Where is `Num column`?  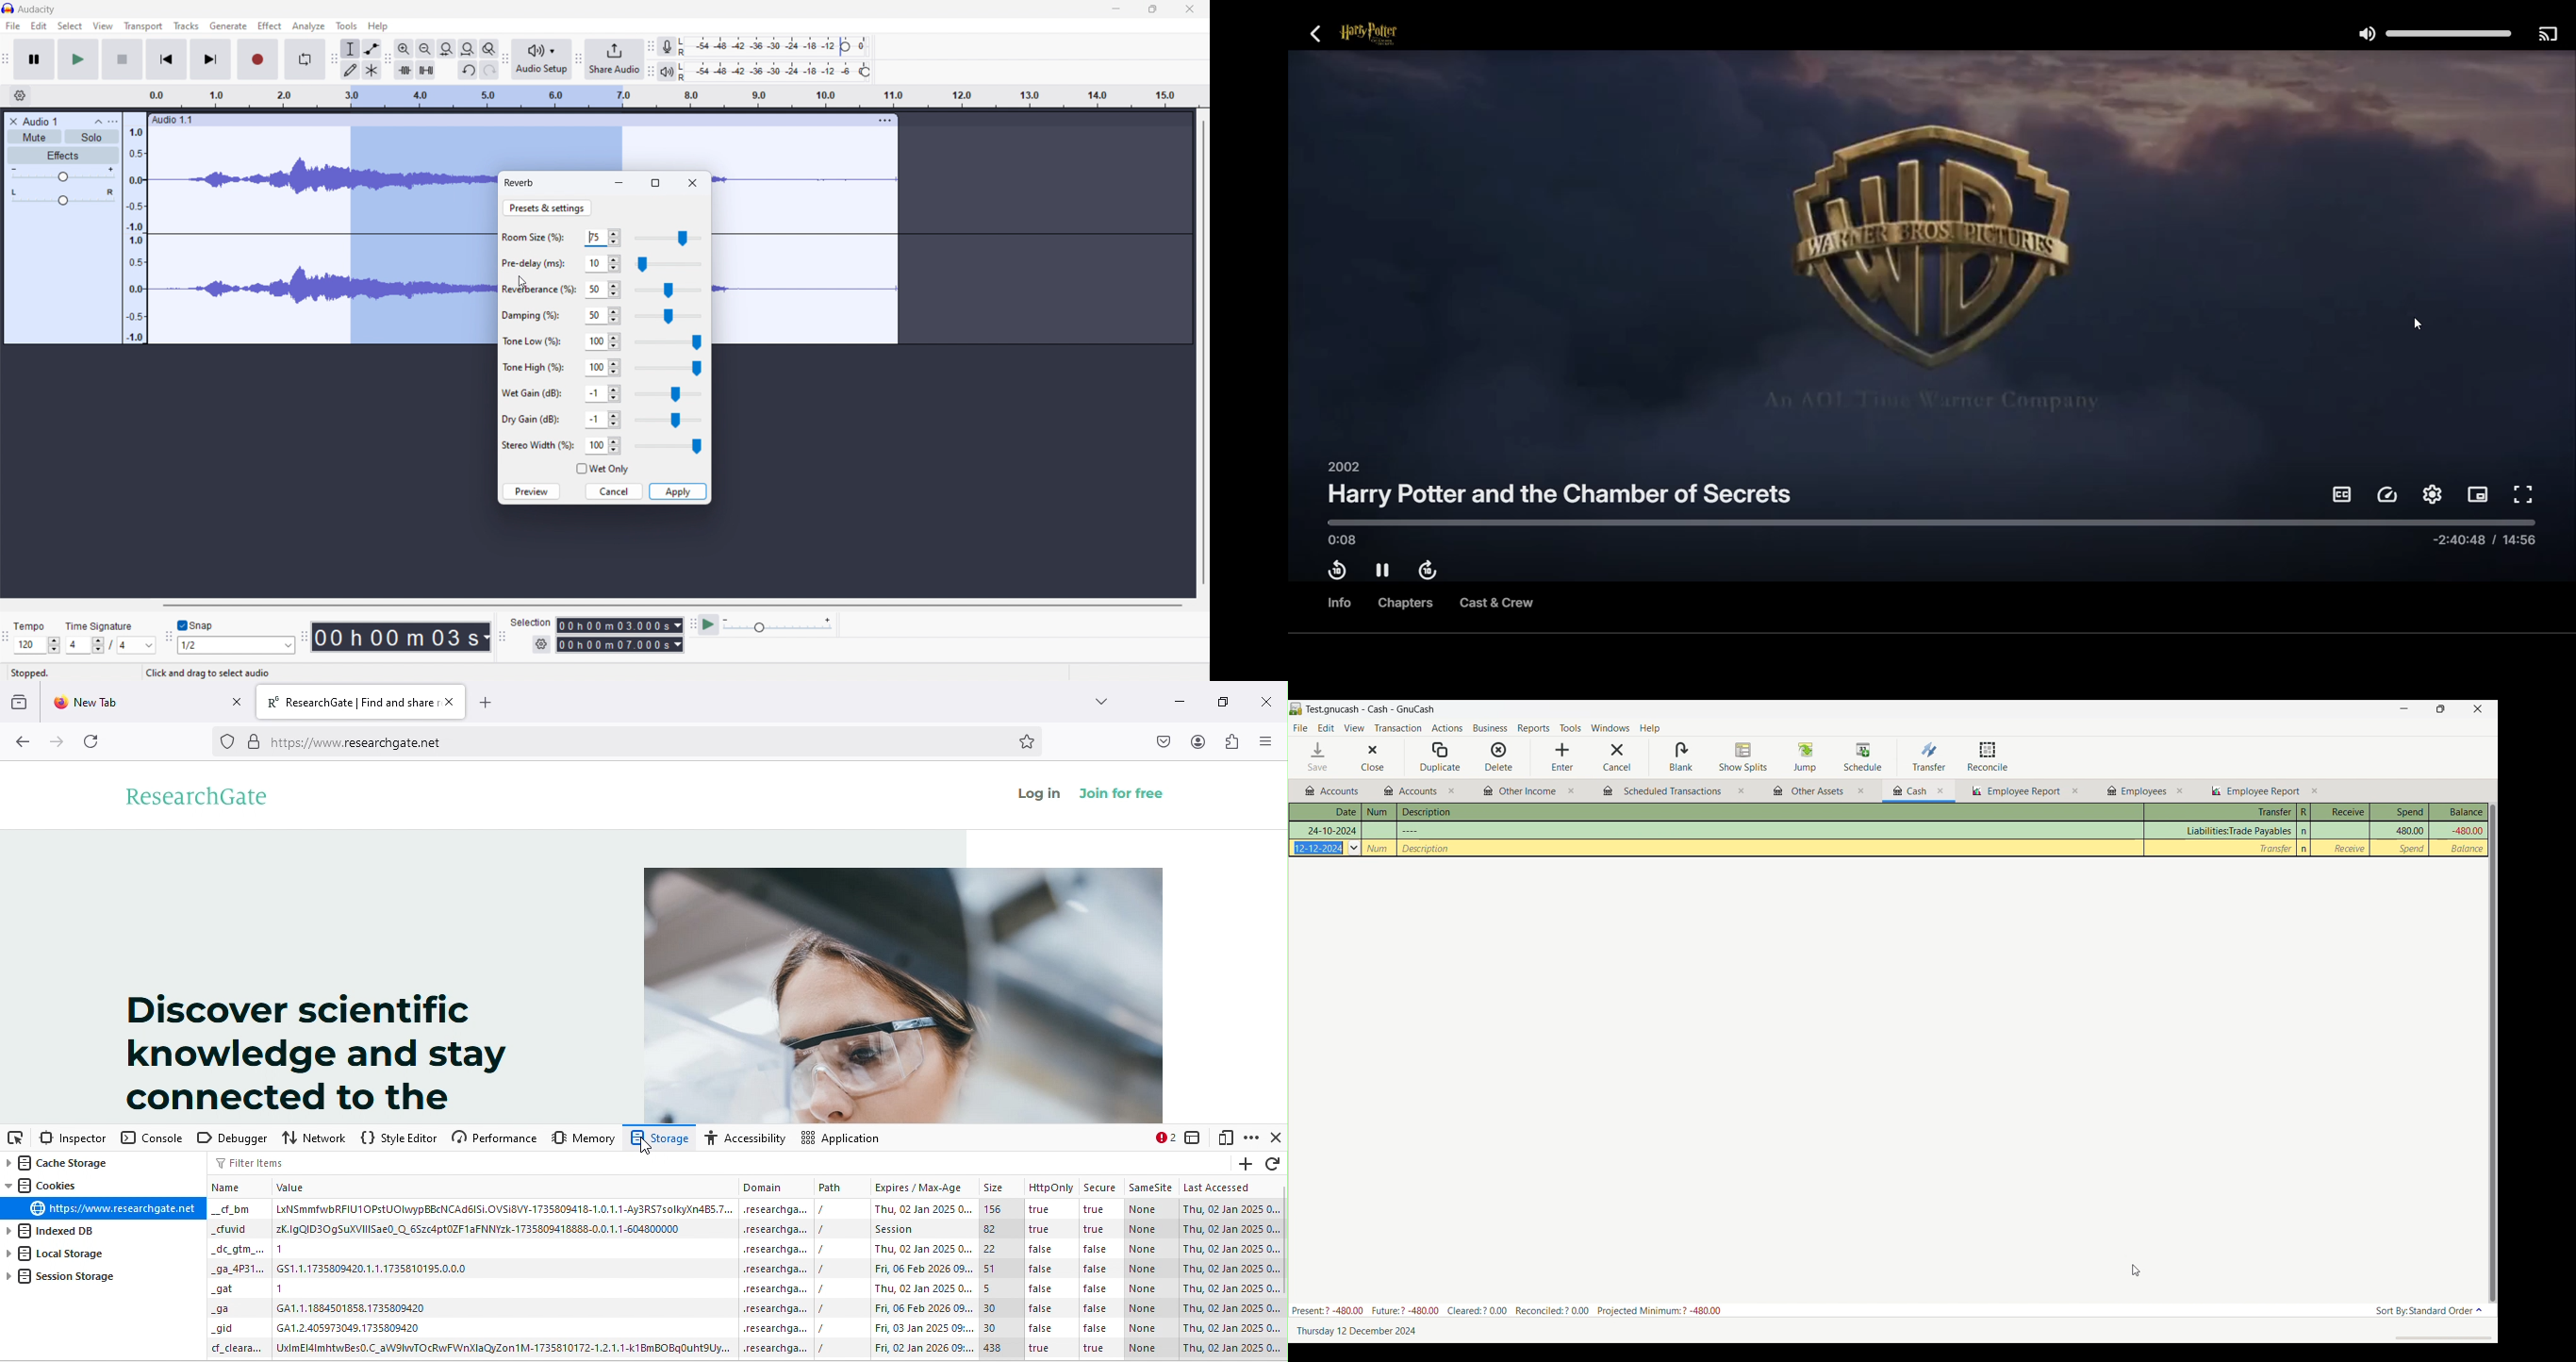
Num column is located at coordinates (1379, 812).